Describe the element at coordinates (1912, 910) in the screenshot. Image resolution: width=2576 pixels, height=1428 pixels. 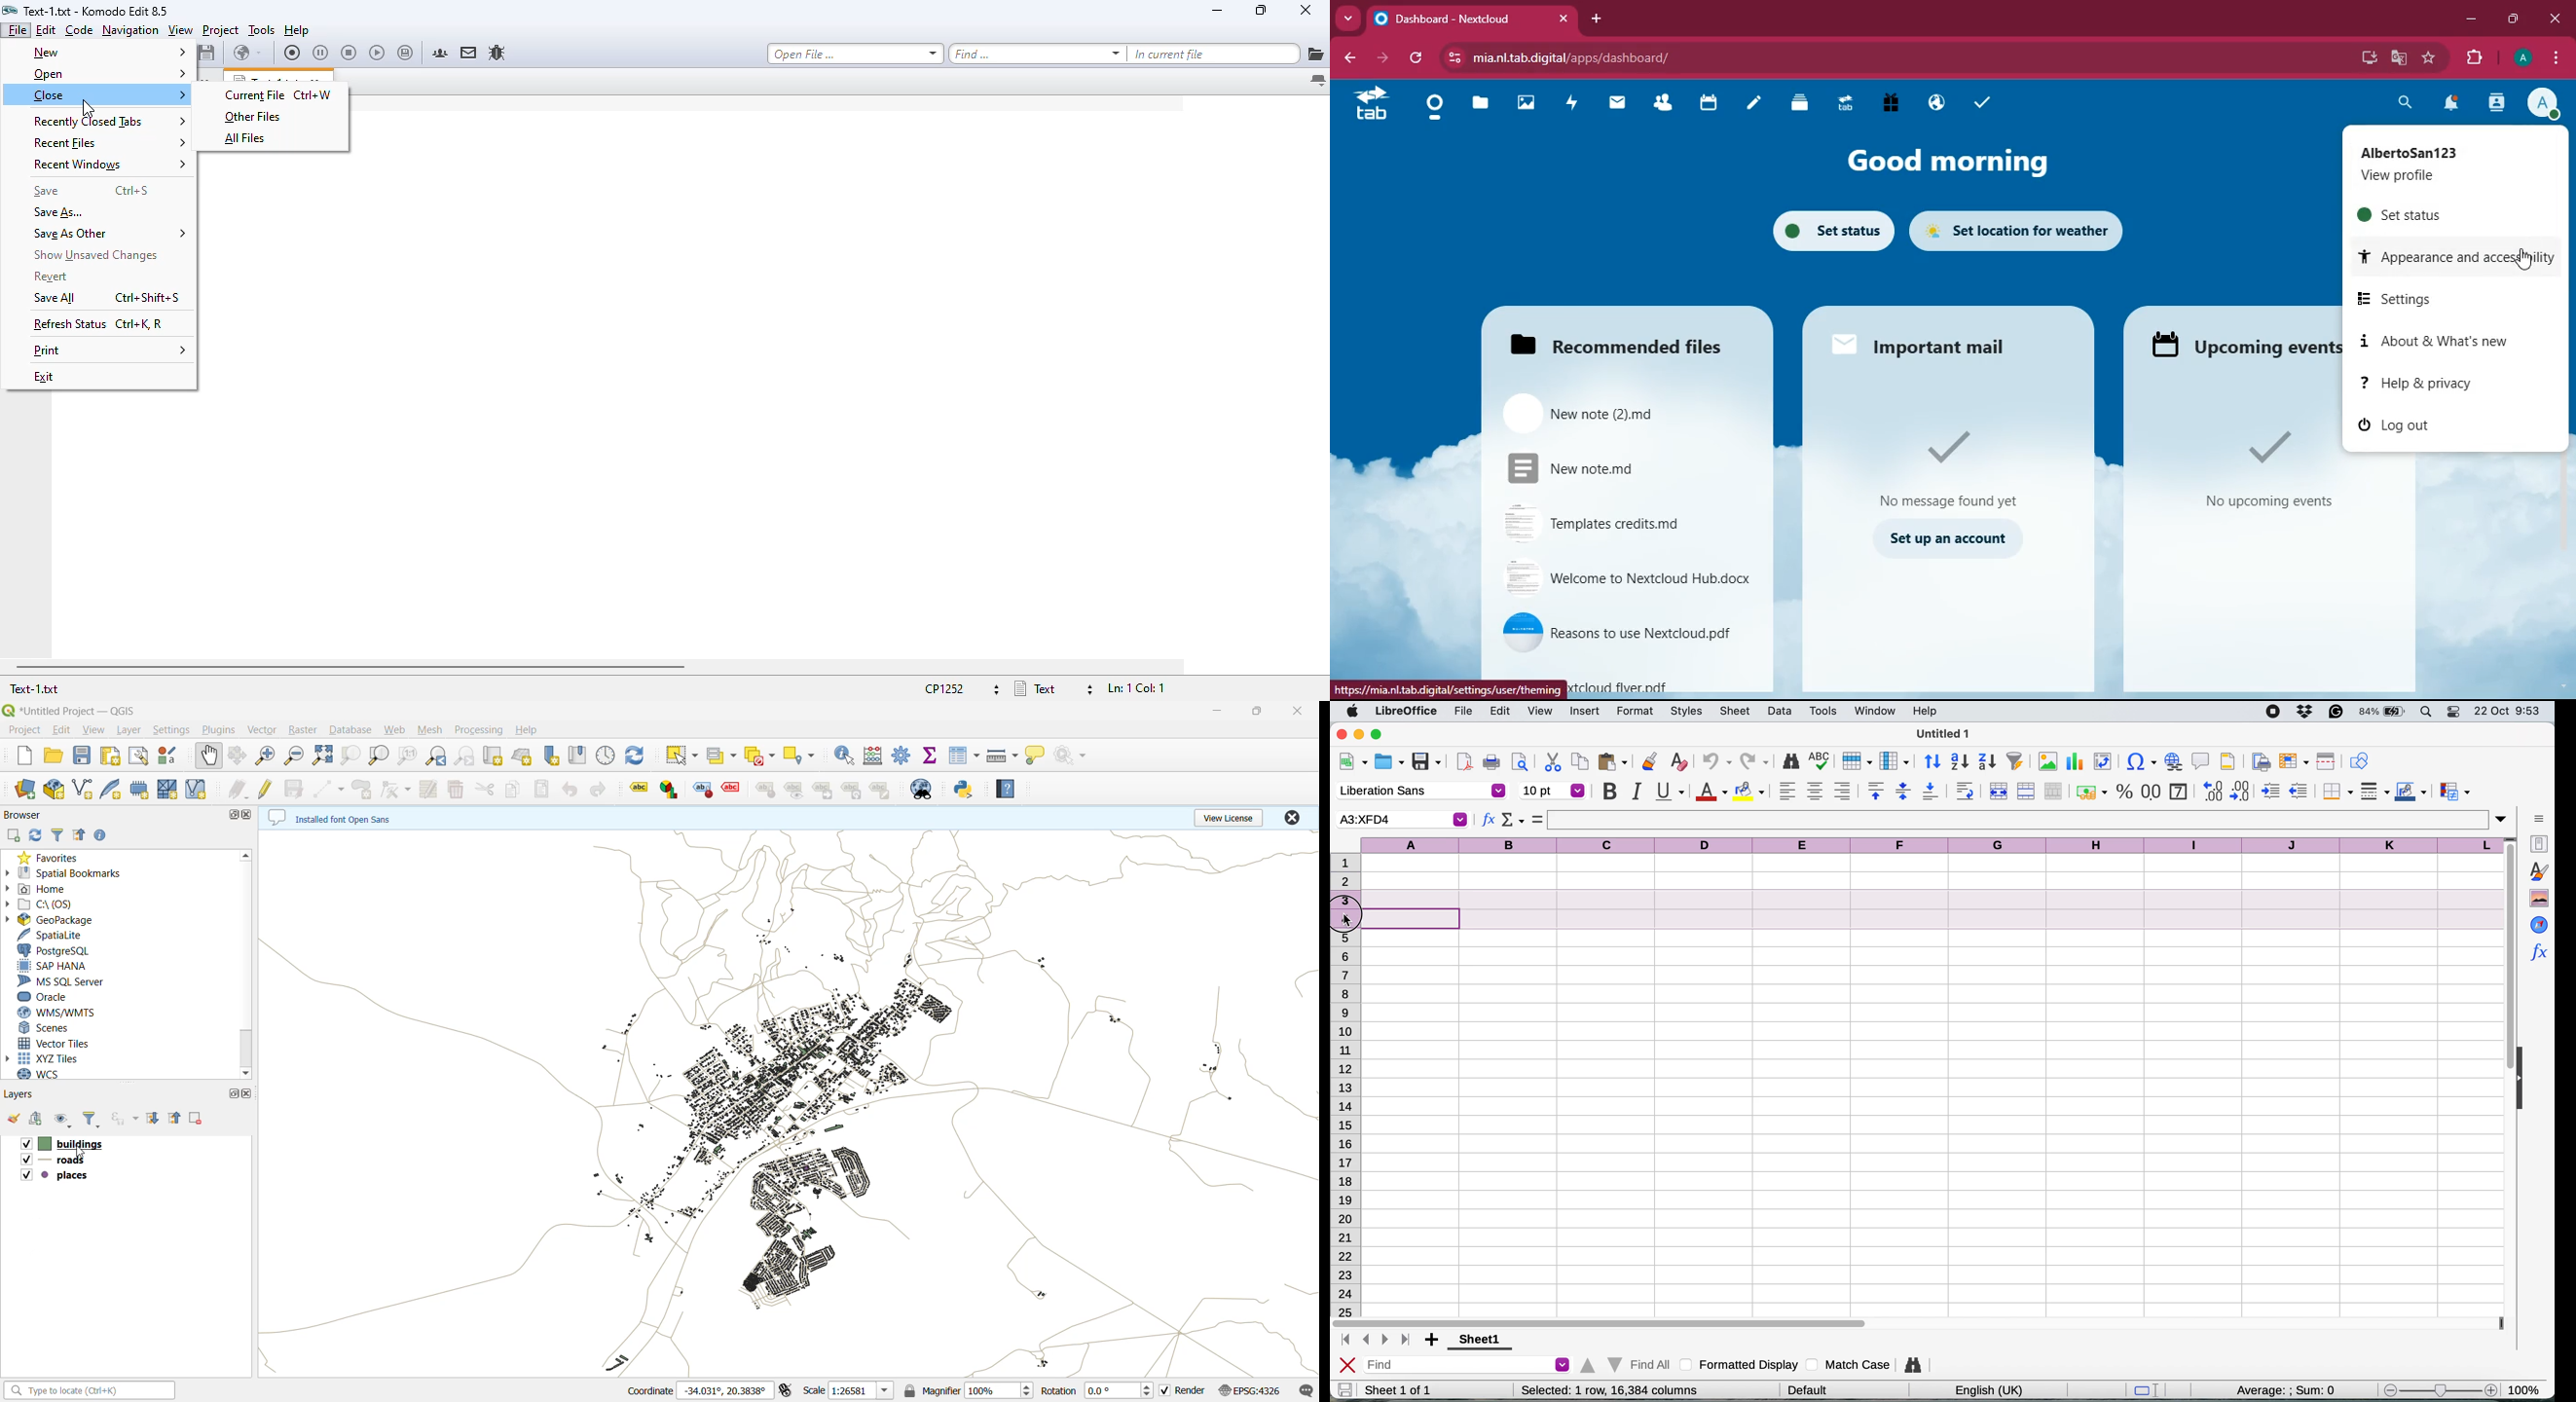
I see `rows selected` at that location.